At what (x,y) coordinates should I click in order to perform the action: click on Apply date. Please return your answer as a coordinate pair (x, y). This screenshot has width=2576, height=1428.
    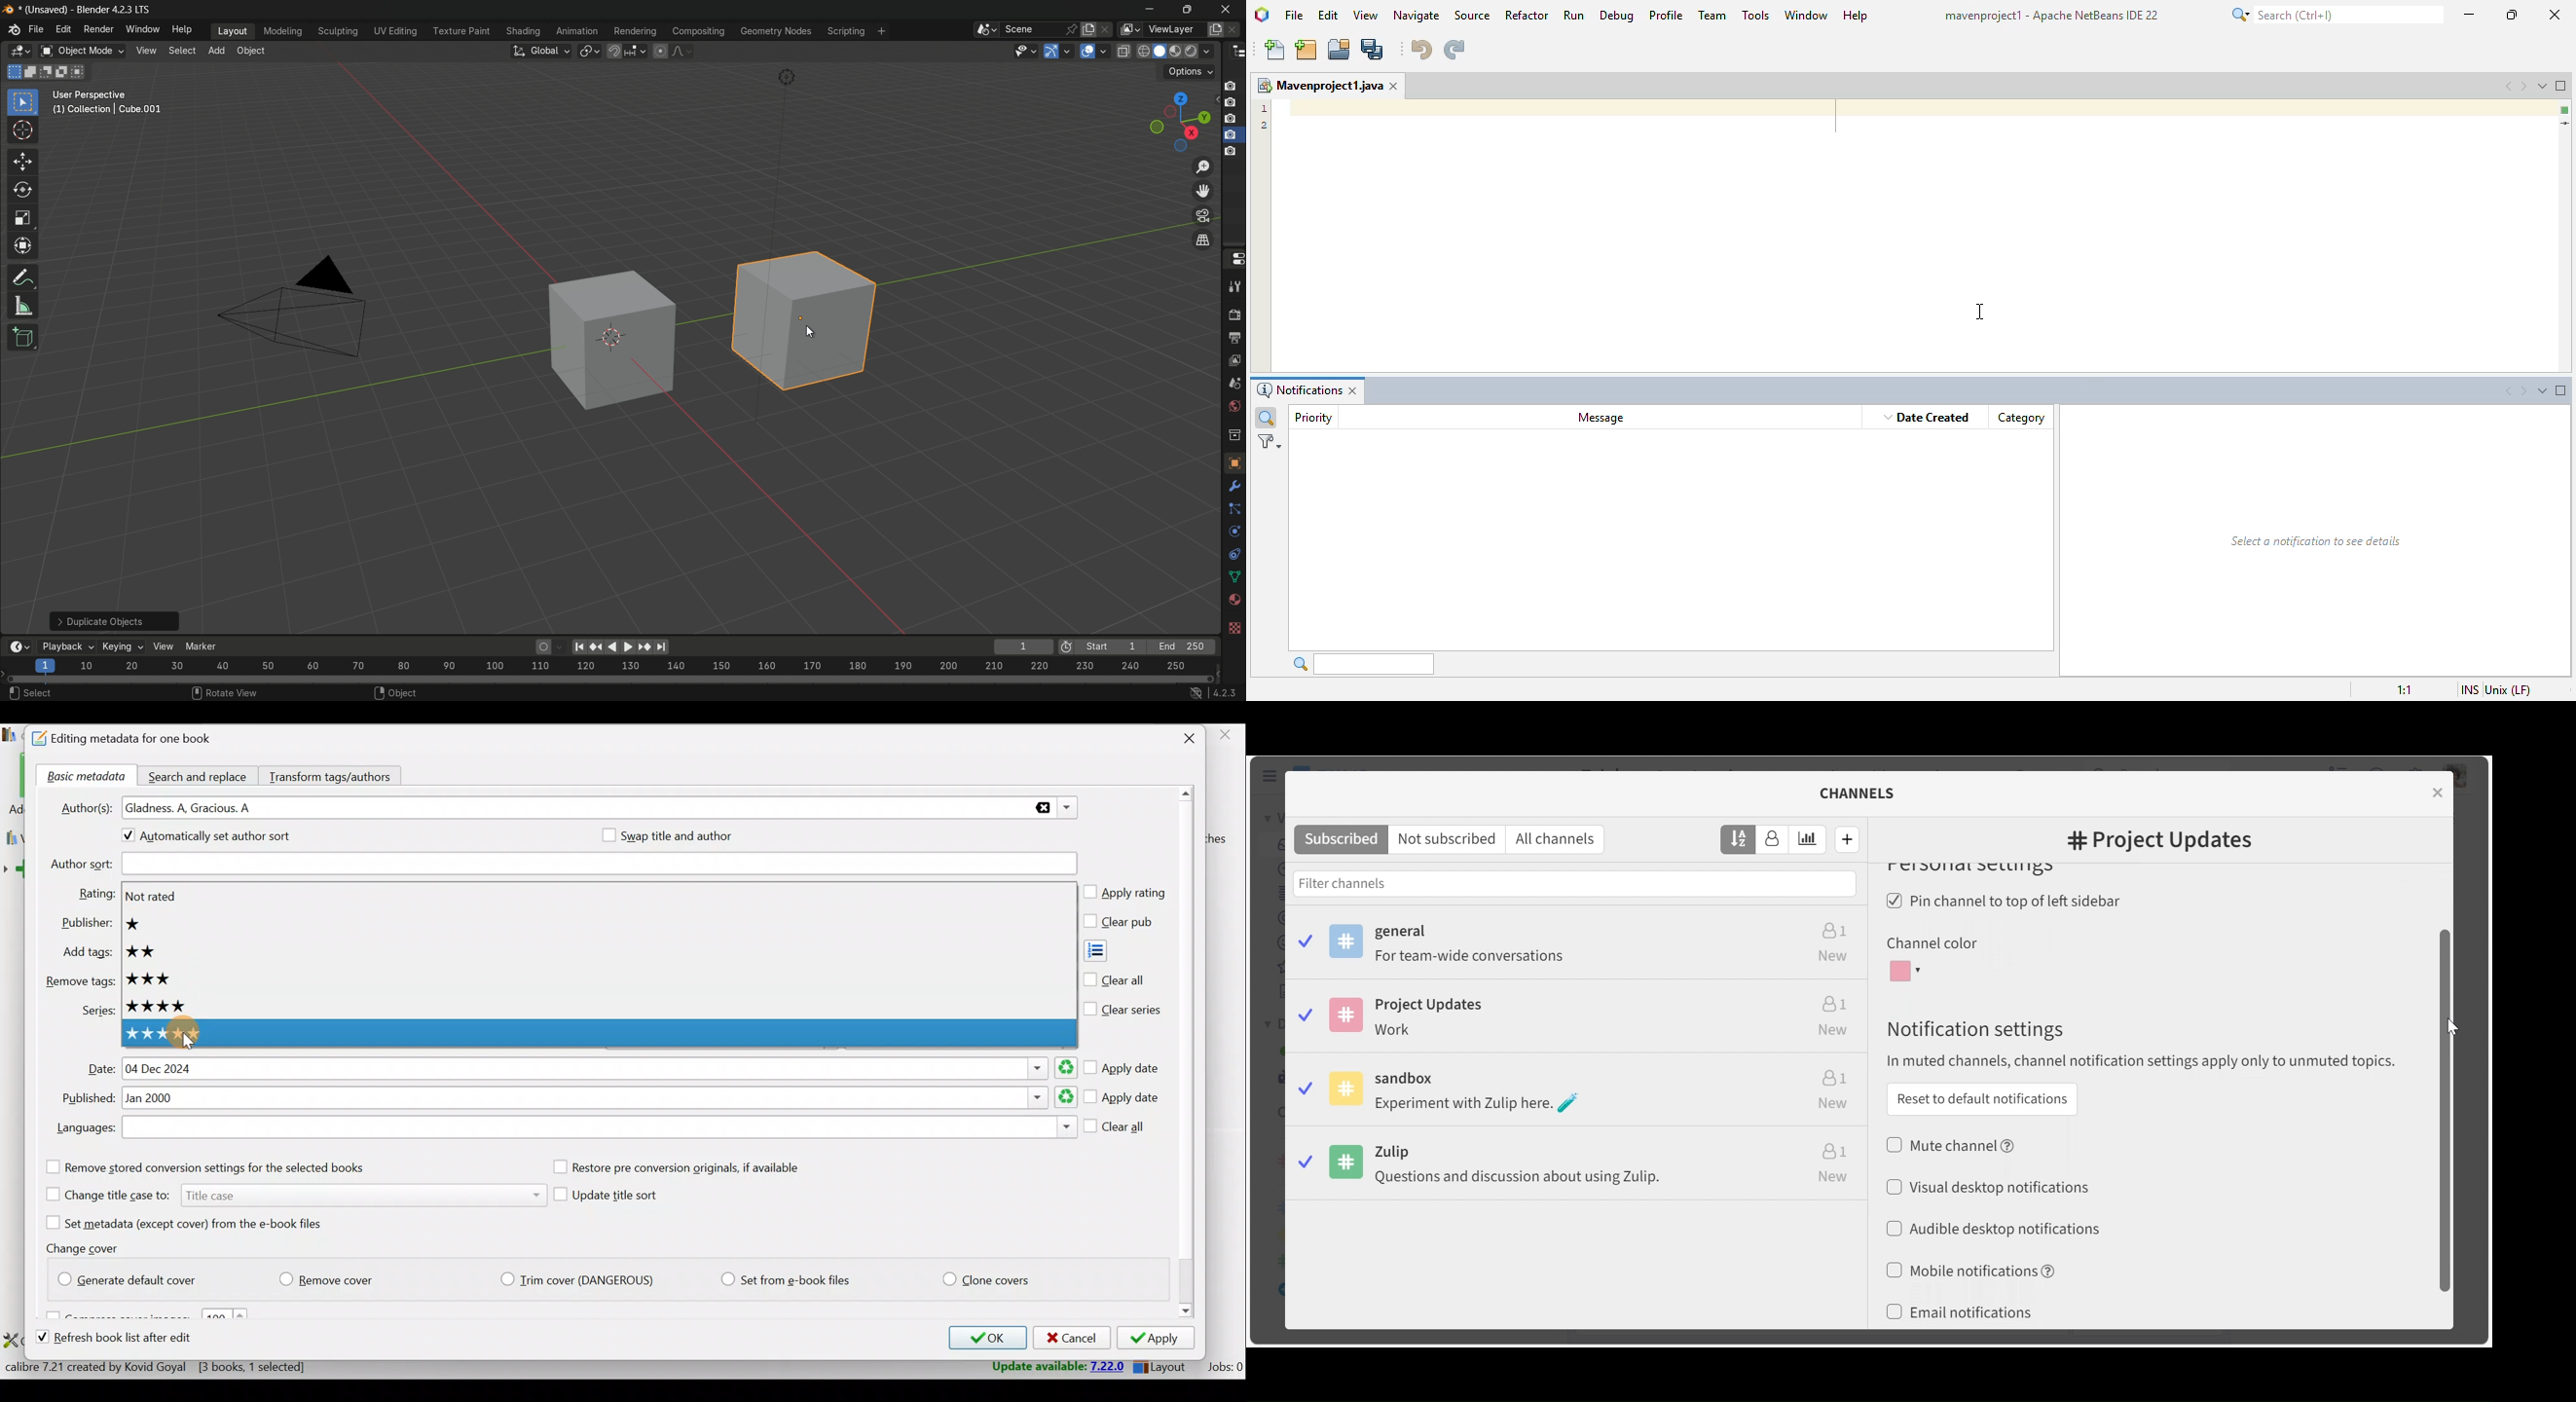
    Looking at the image, I should click on (1124, 1064).